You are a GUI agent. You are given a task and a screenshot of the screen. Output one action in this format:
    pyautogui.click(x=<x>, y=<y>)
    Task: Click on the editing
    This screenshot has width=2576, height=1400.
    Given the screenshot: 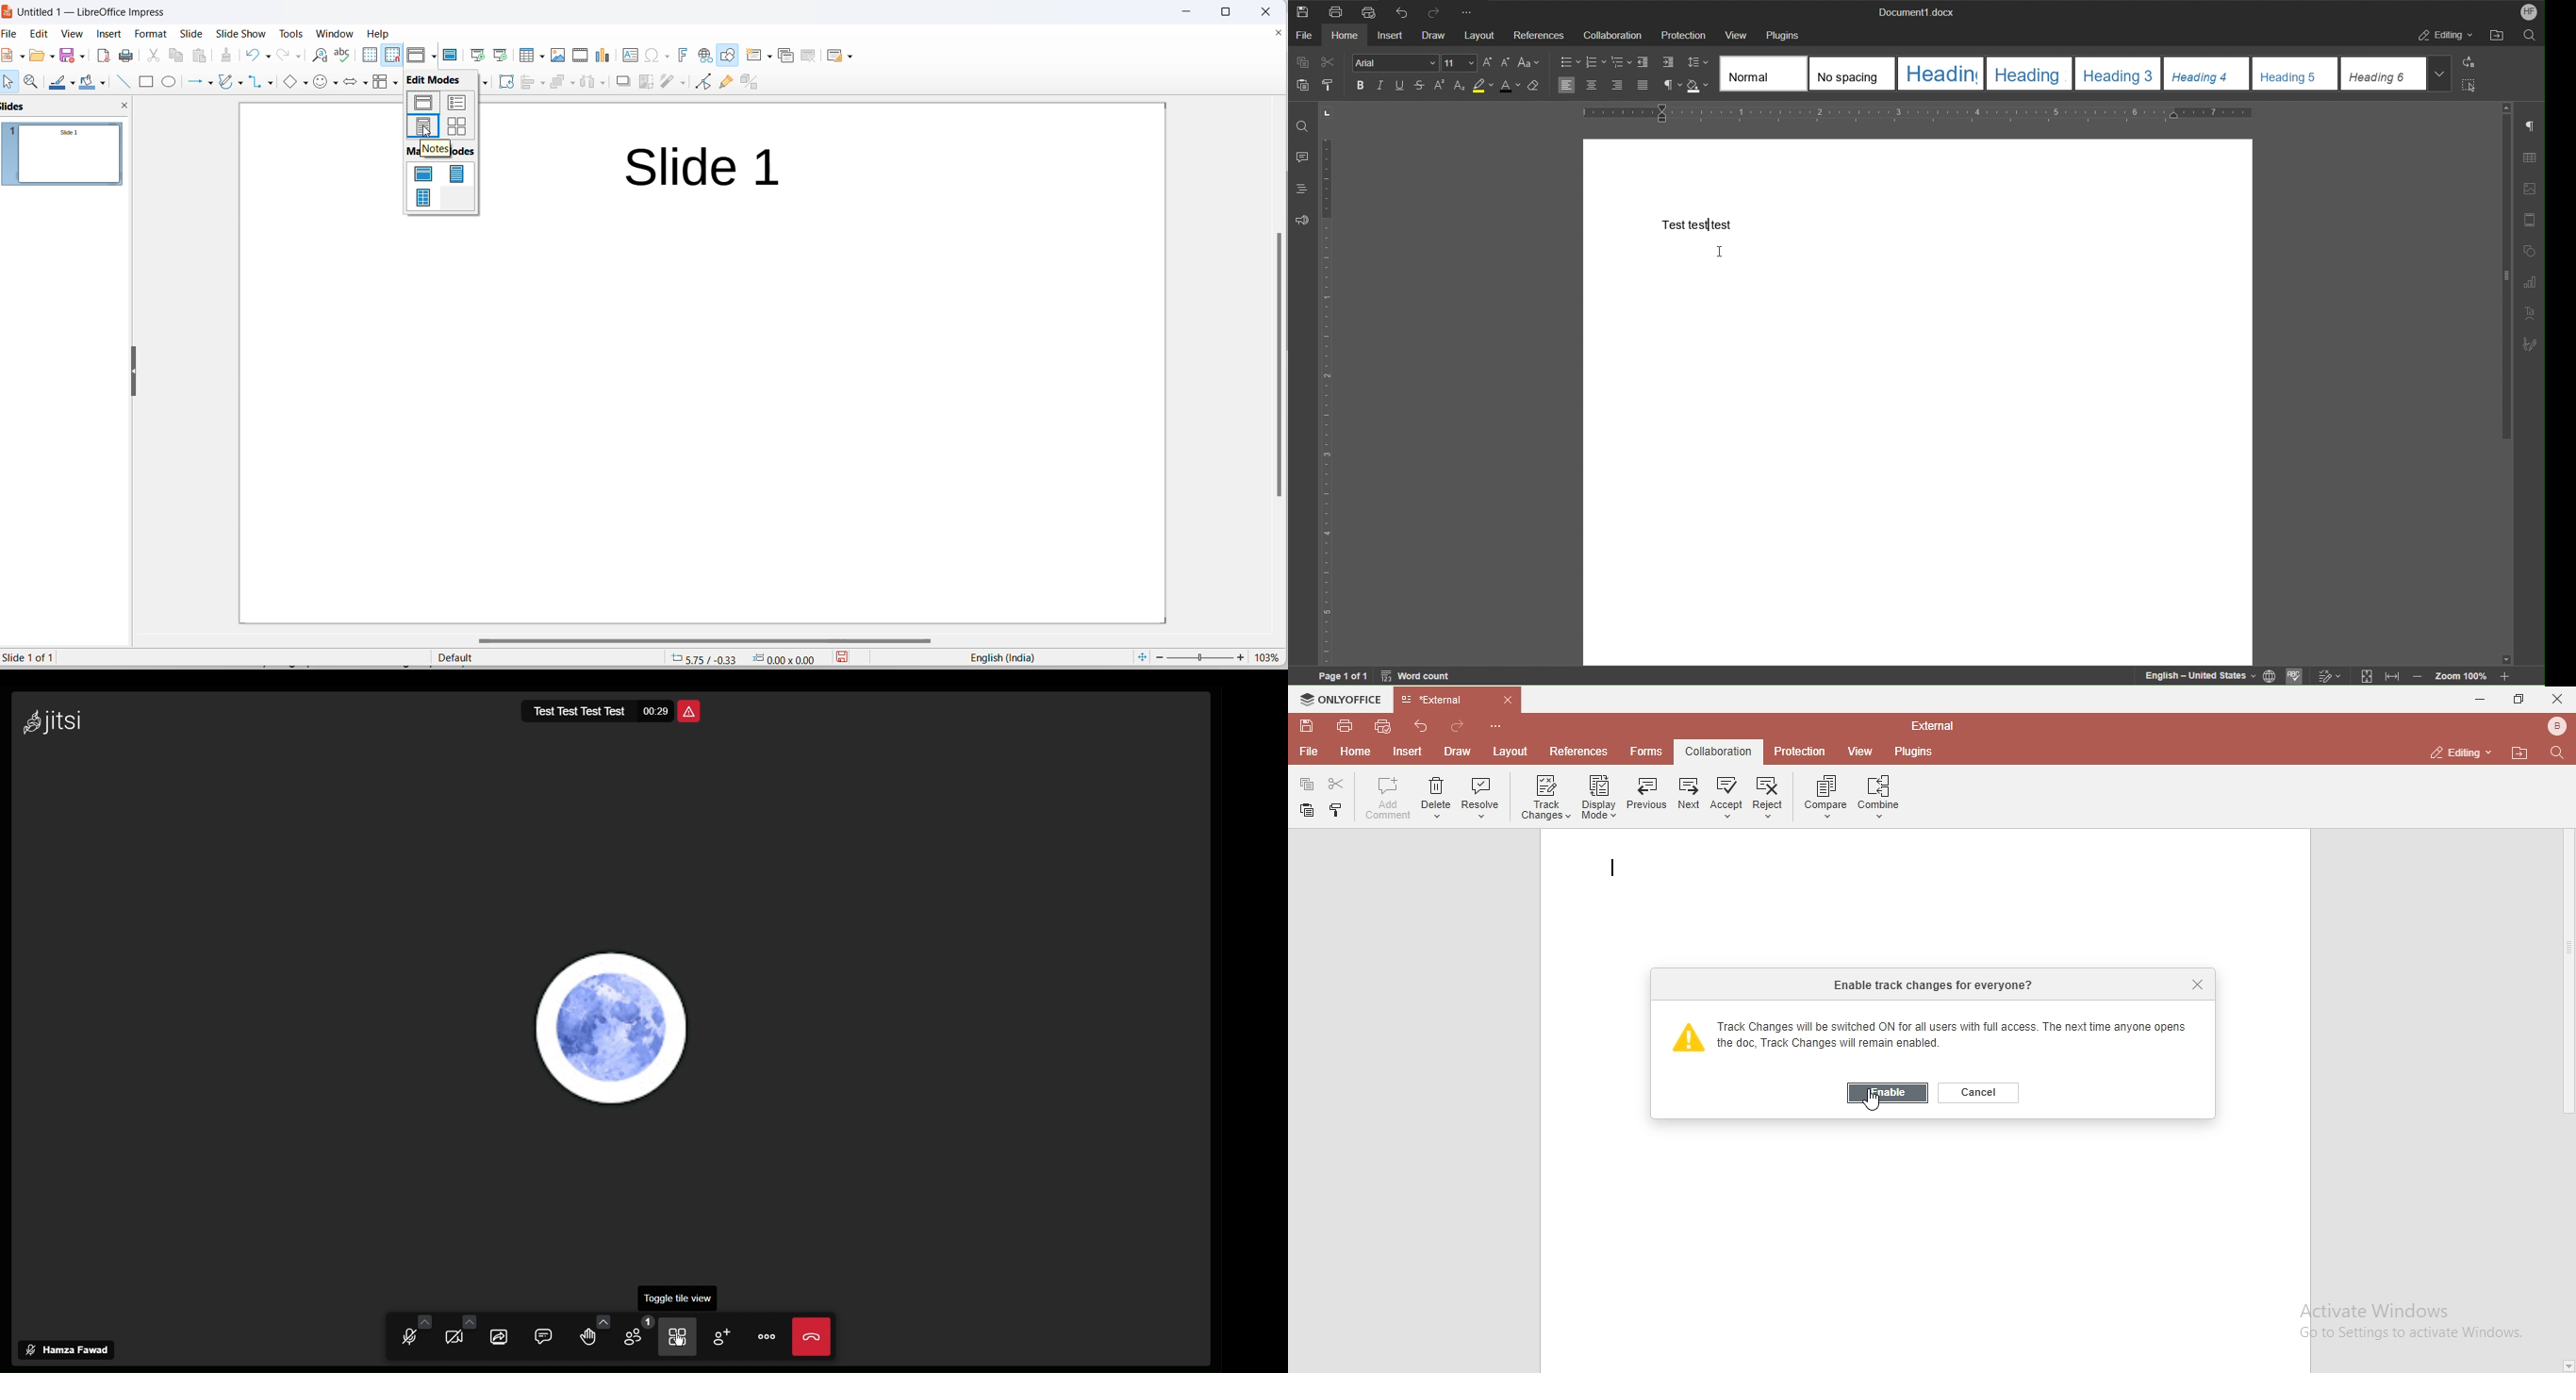 What is the action you would take?
    pyautogui.click(x=2456, y=753)
    